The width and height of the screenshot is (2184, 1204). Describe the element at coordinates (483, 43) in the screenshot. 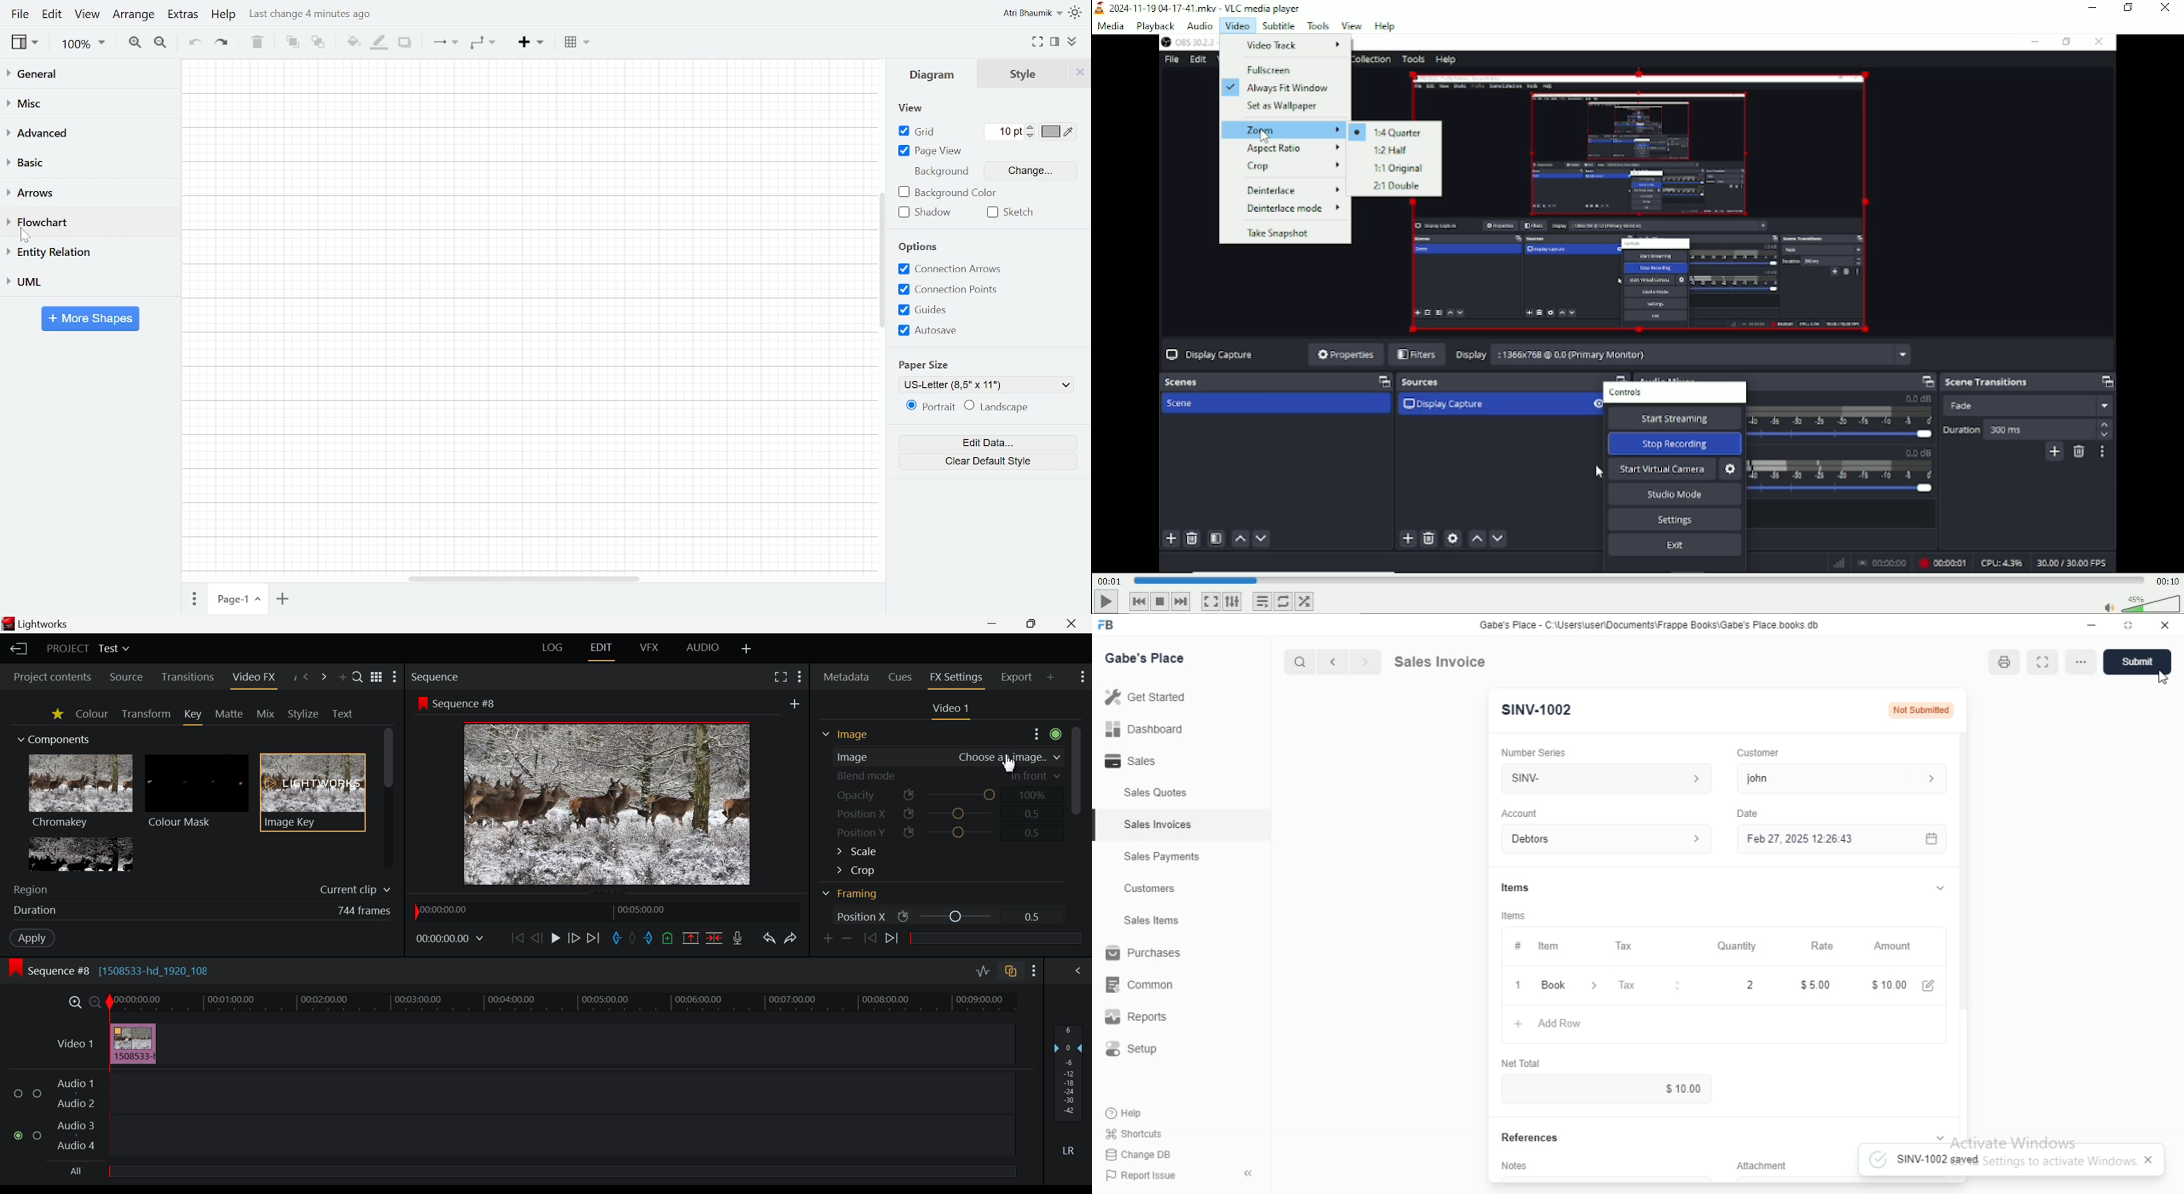

I see `Waypoints` at that location.